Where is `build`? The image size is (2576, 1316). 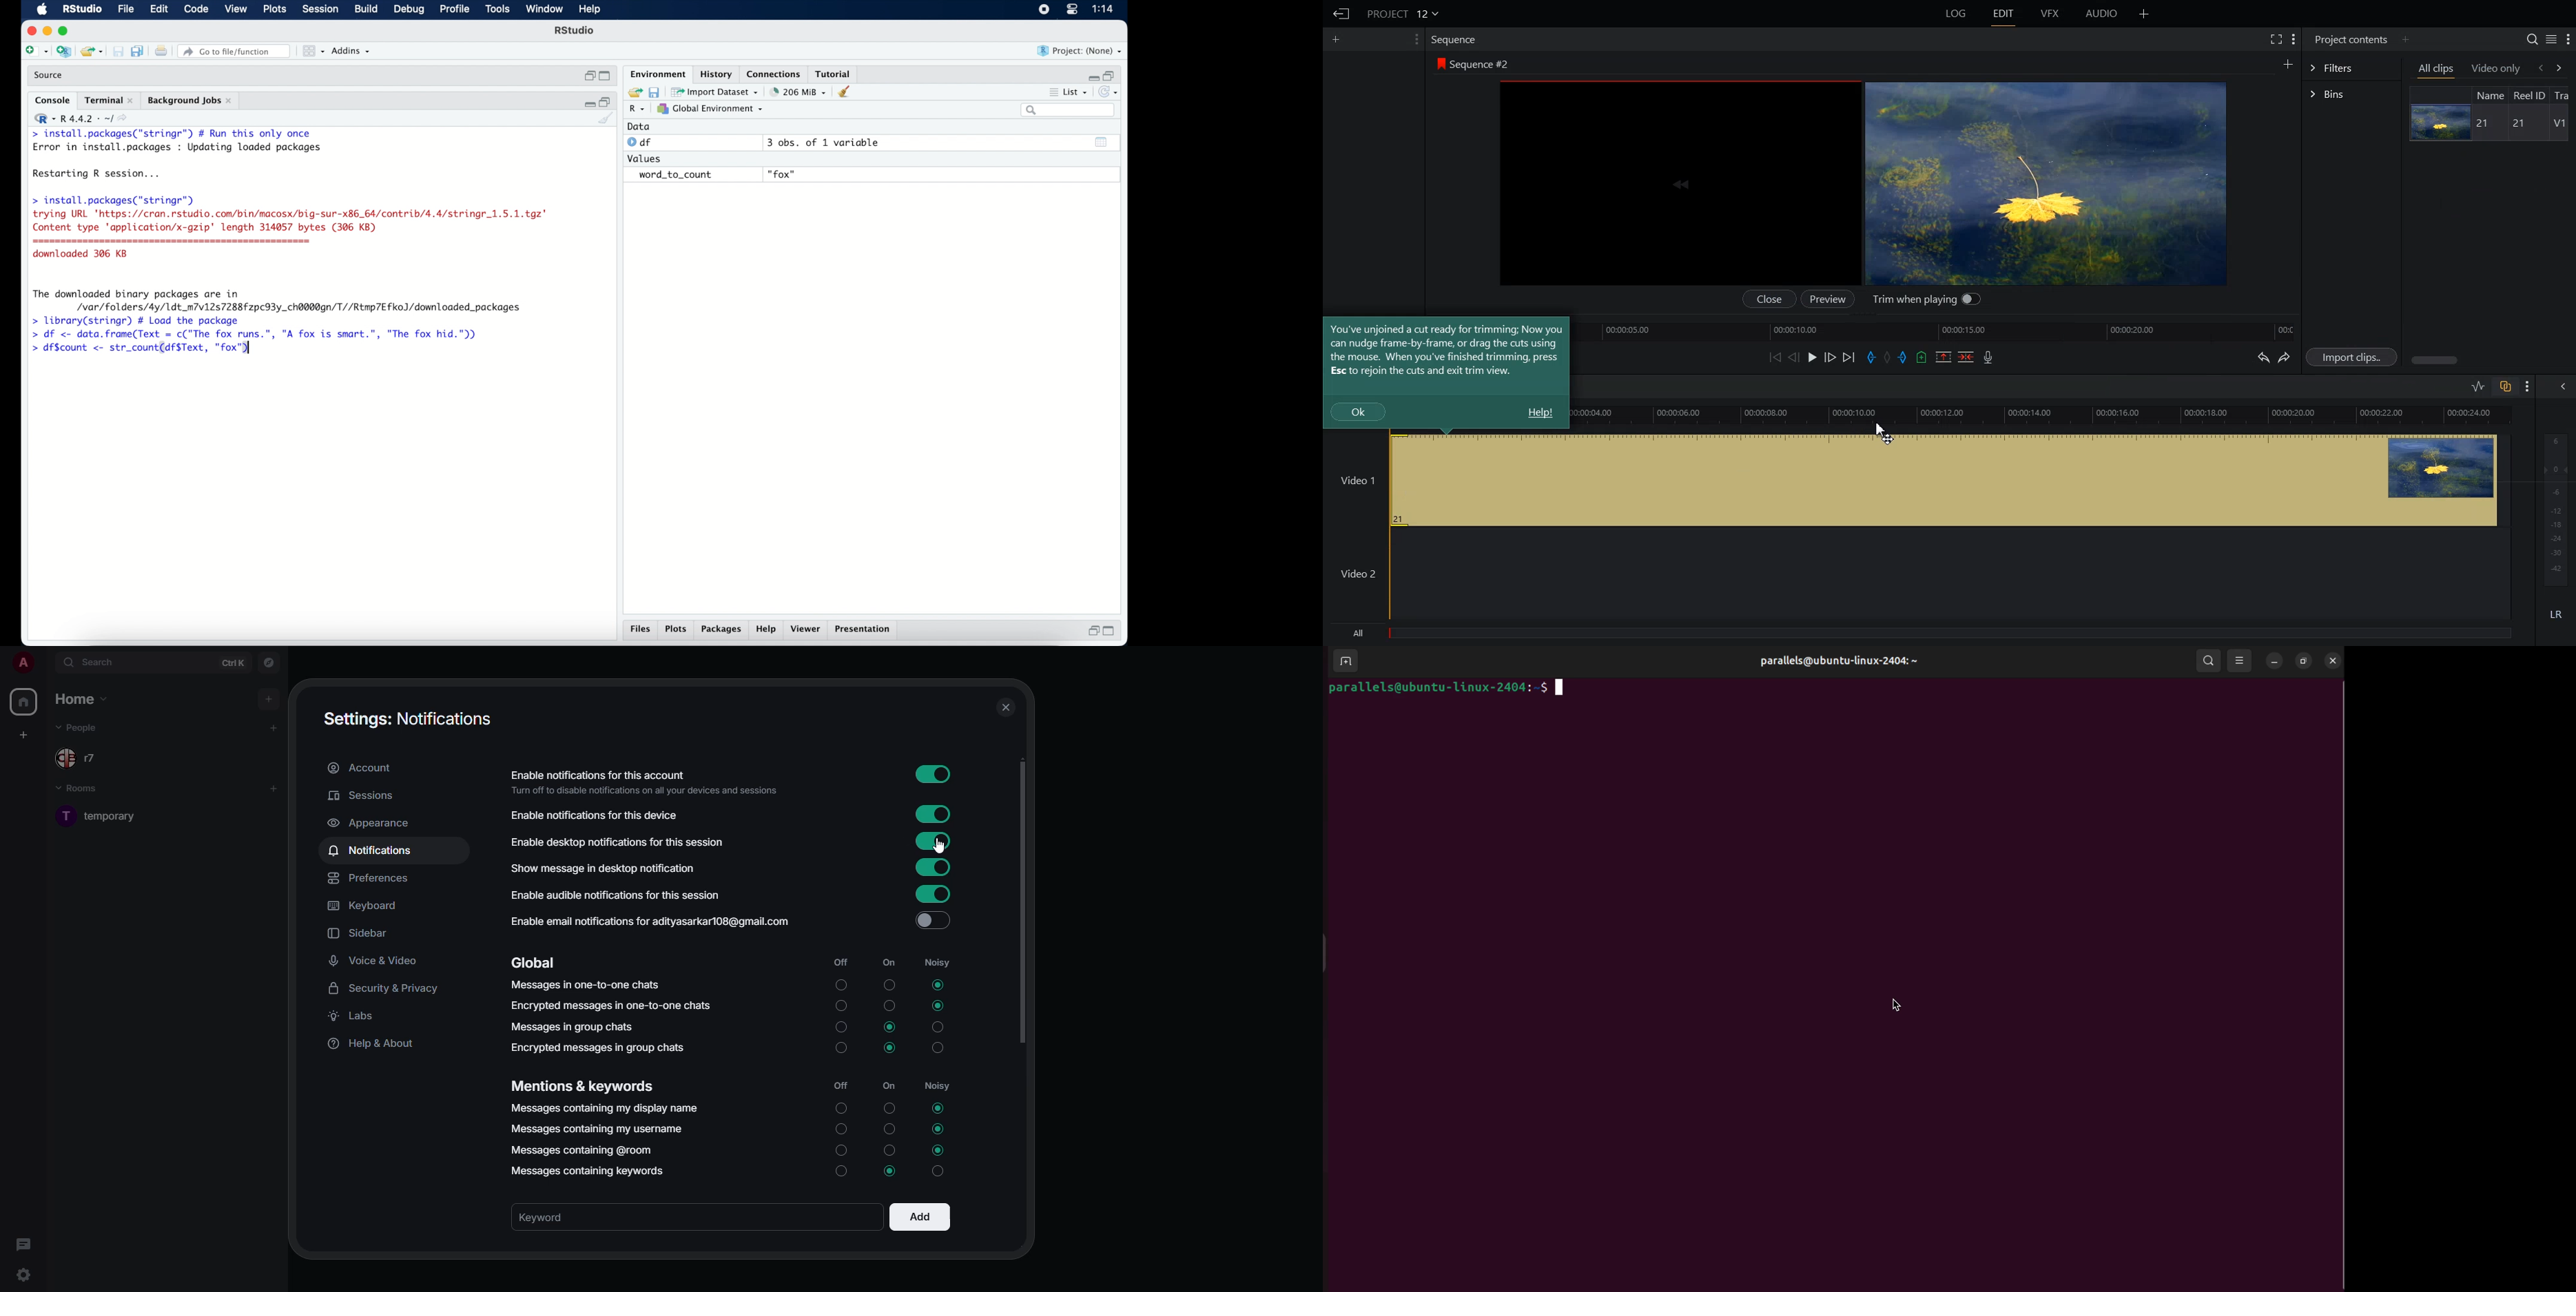 build is located at coordinates (366, 9).